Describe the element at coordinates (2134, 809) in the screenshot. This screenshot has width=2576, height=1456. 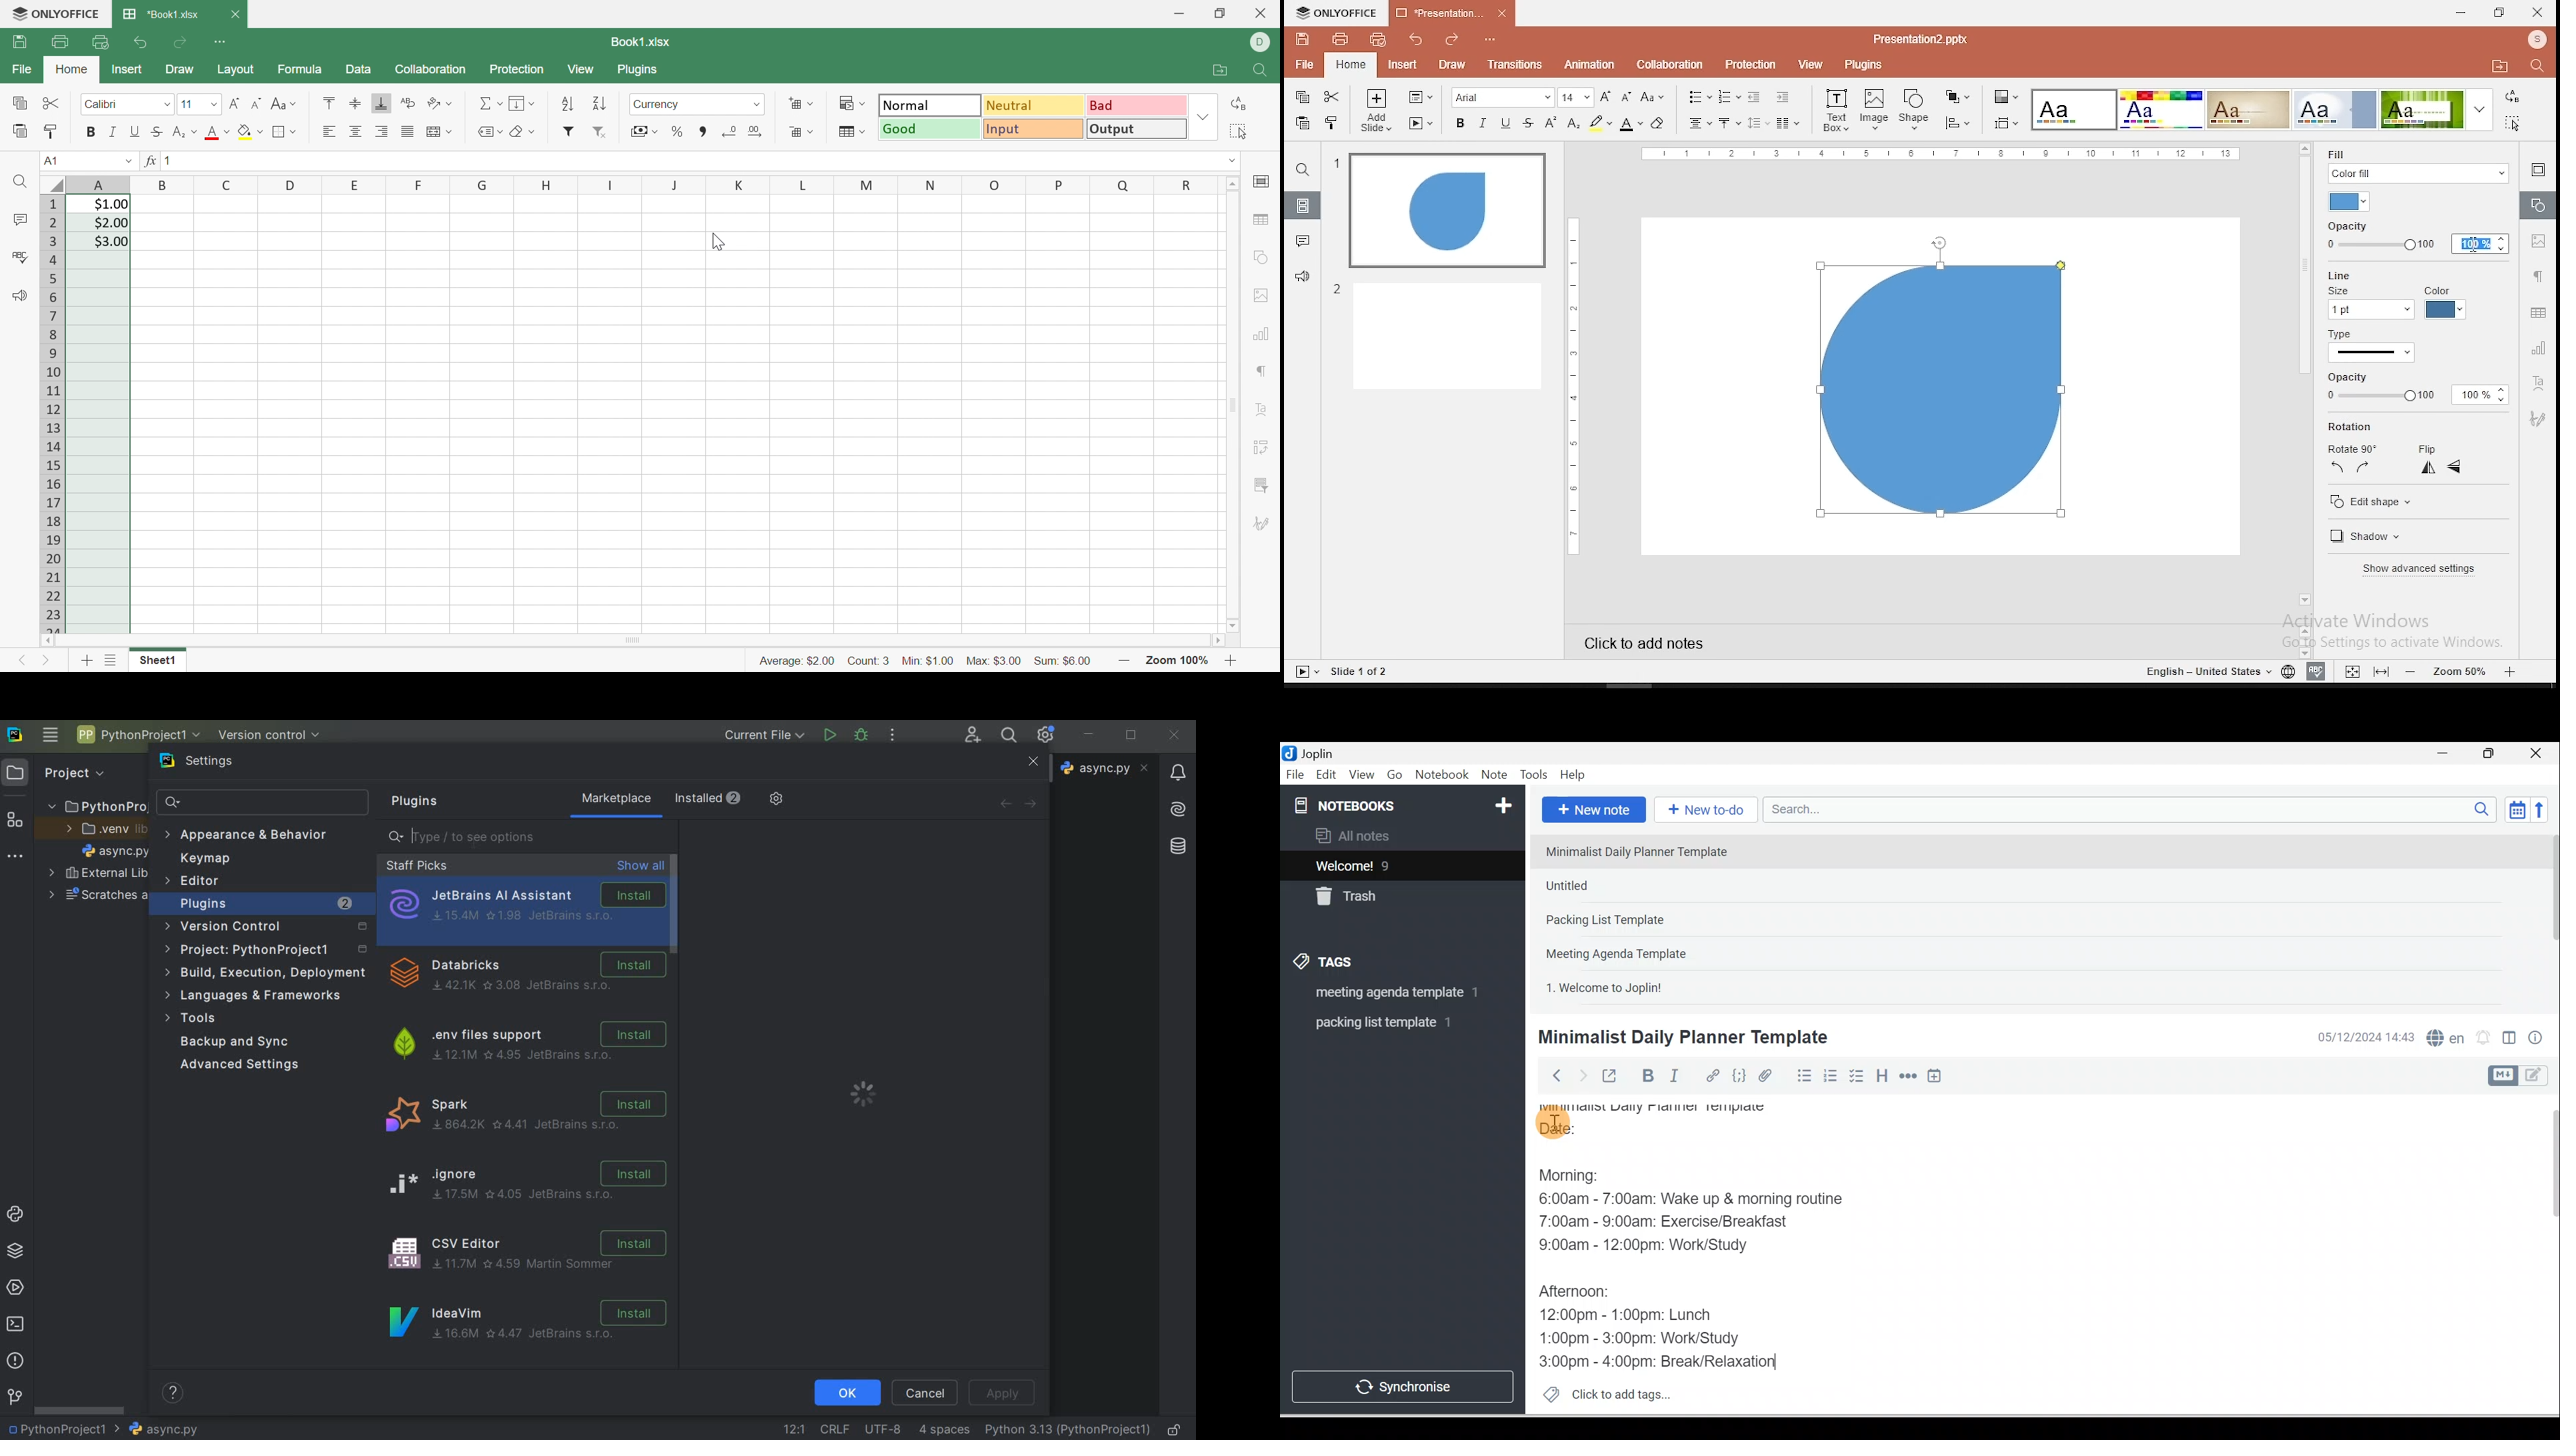
I see `Search bar` at that location.